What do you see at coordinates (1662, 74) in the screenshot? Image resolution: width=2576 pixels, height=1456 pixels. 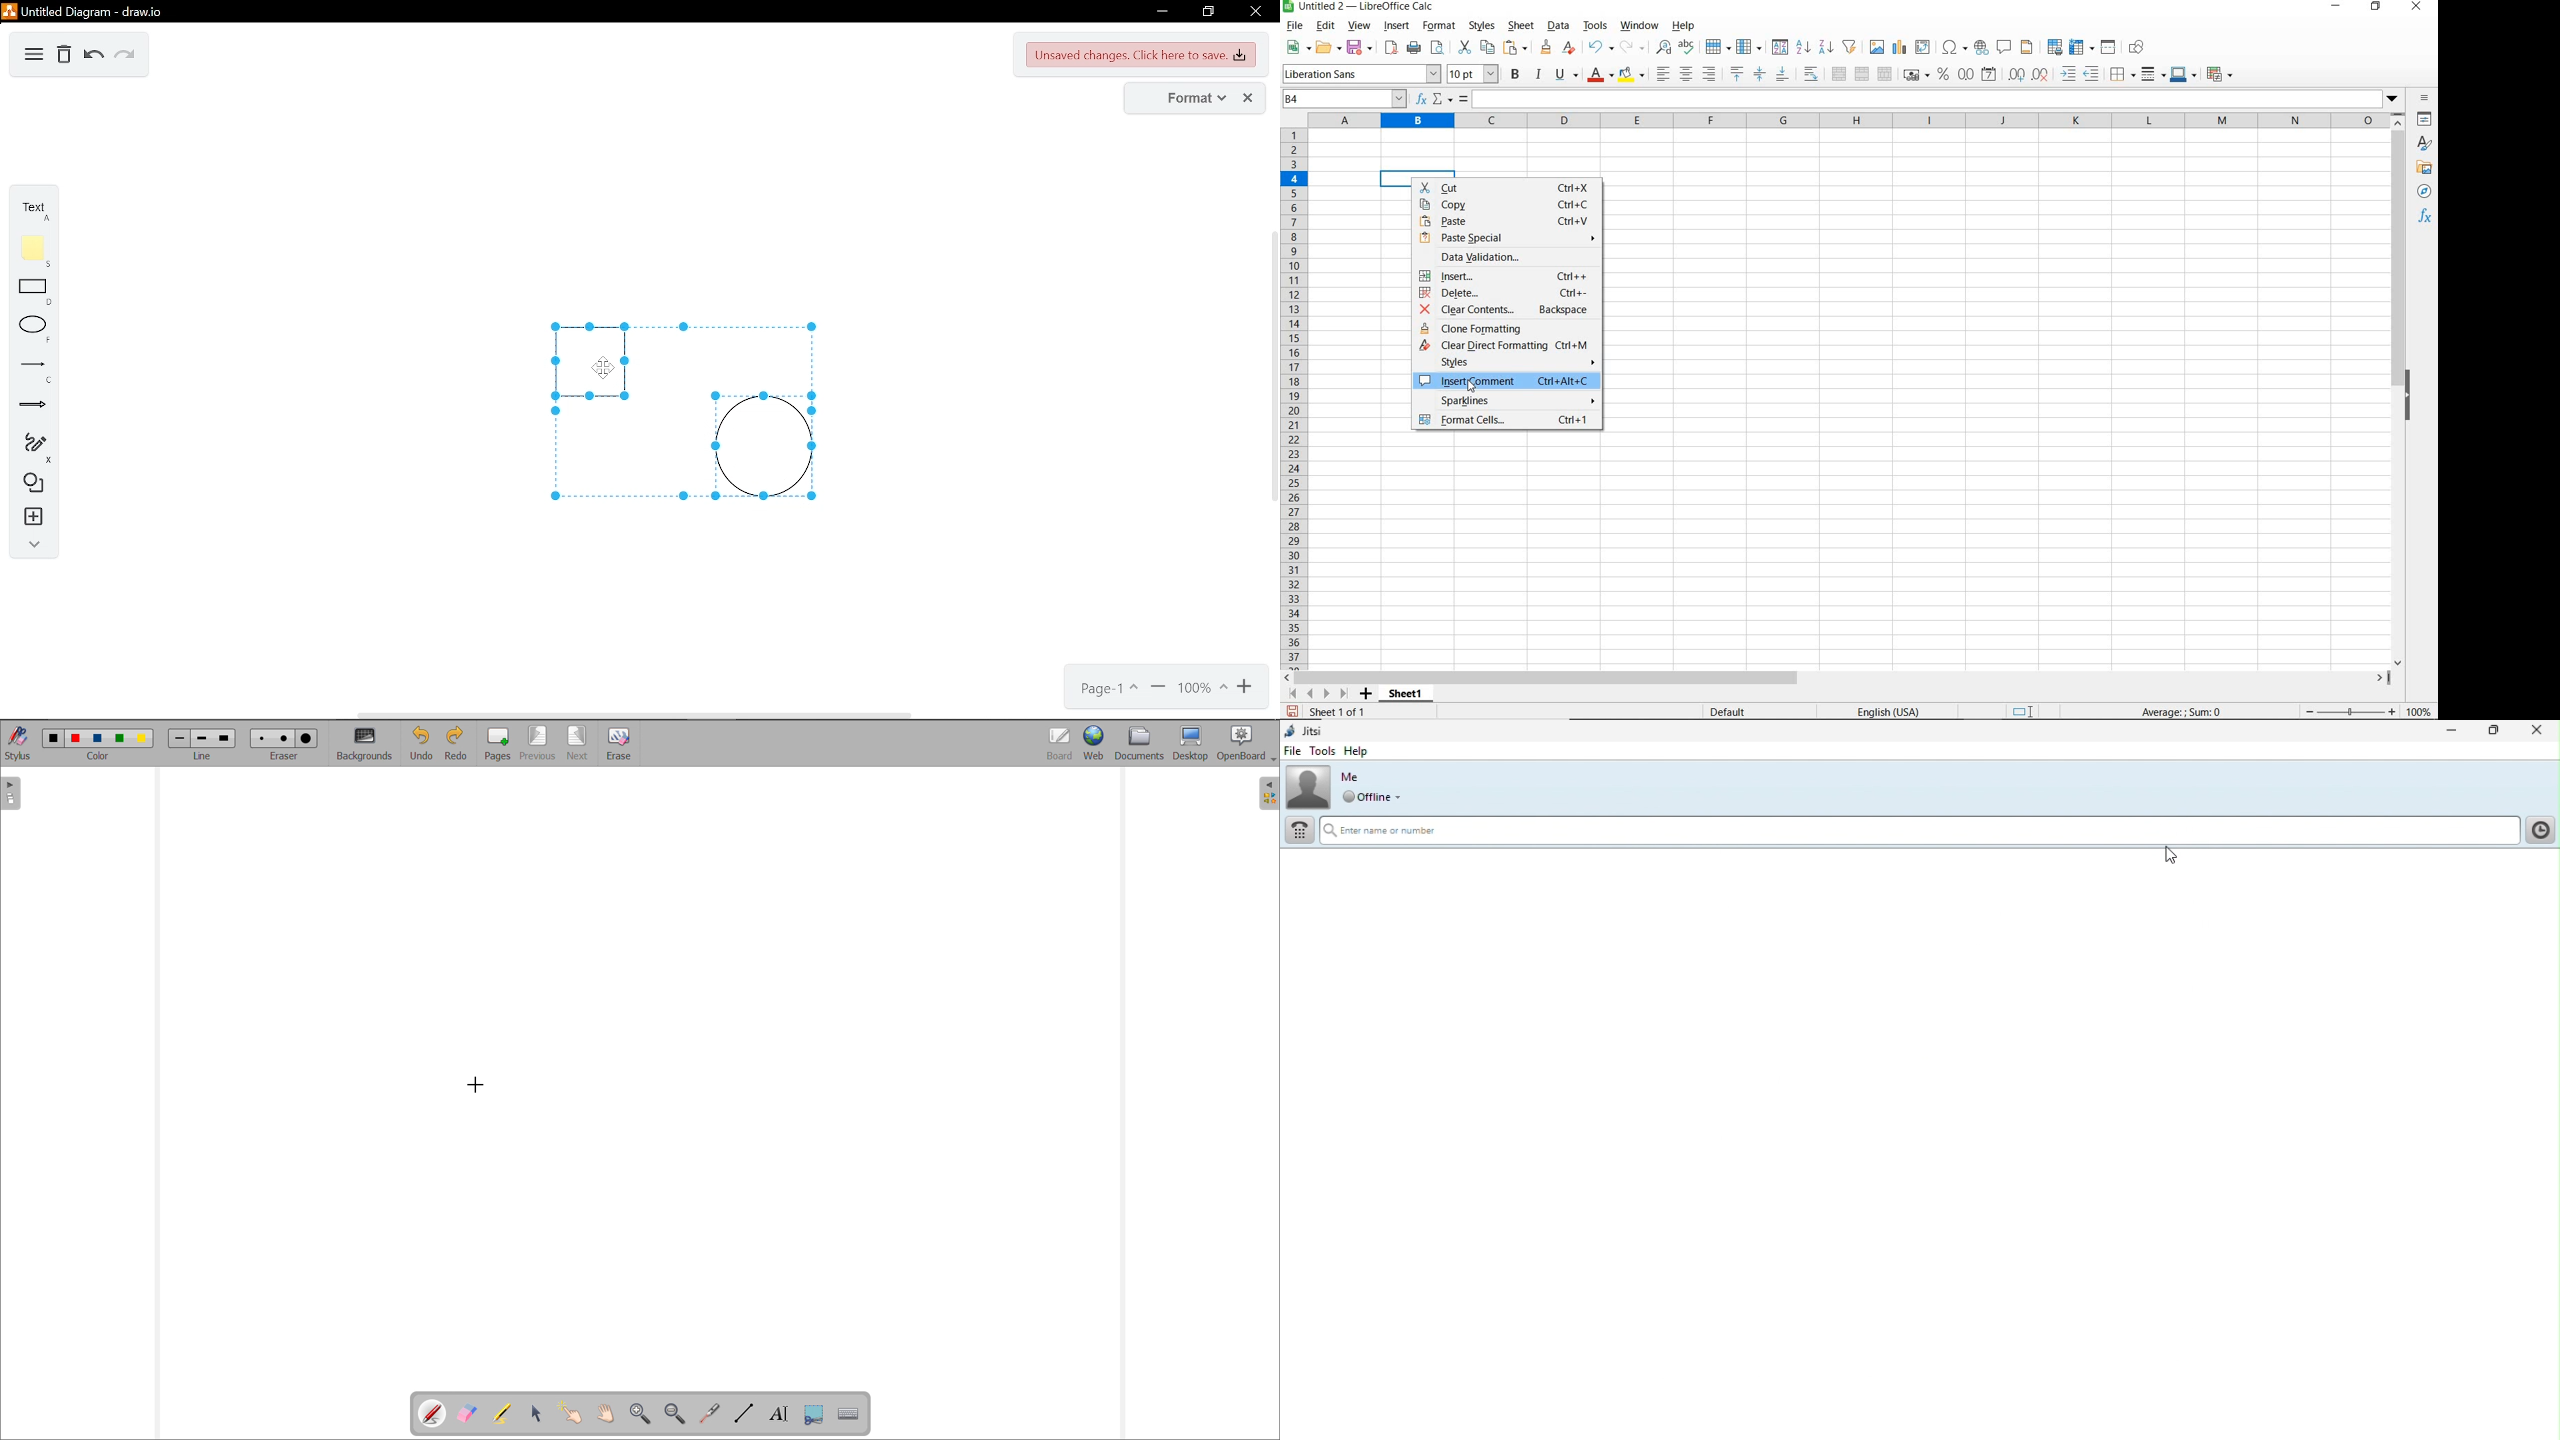 I see `align left` at bounding box center [1662, 74].